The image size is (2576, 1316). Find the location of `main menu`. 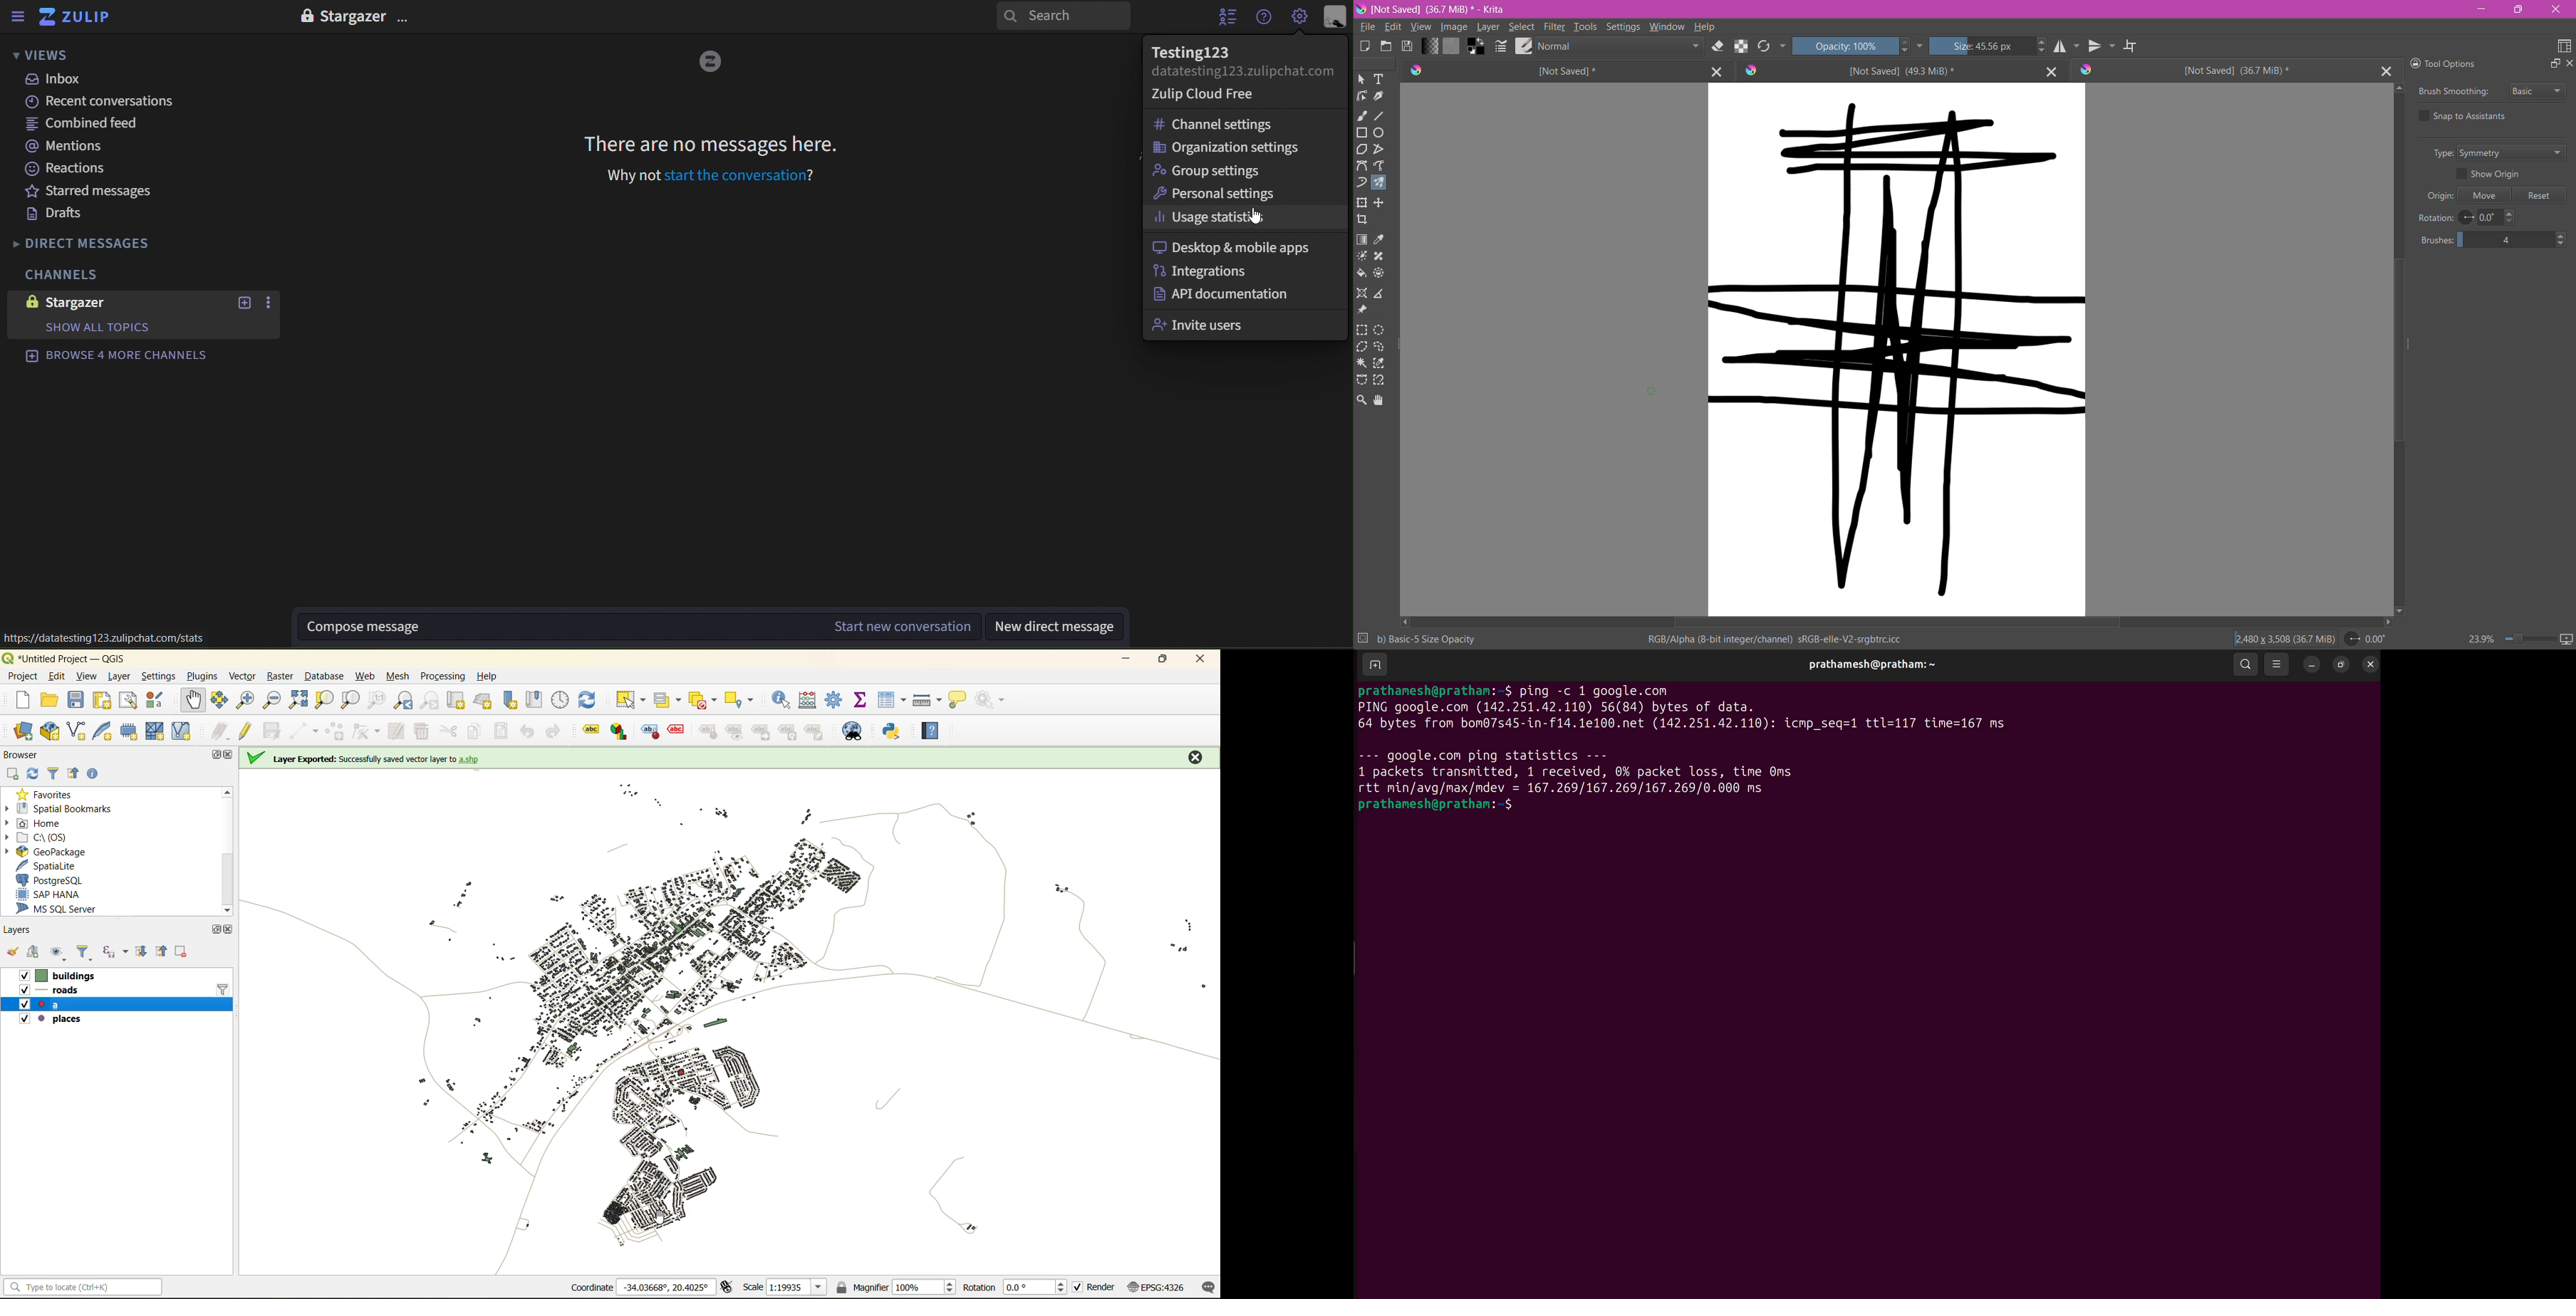

main menu is located at coordinates (1297, 16).